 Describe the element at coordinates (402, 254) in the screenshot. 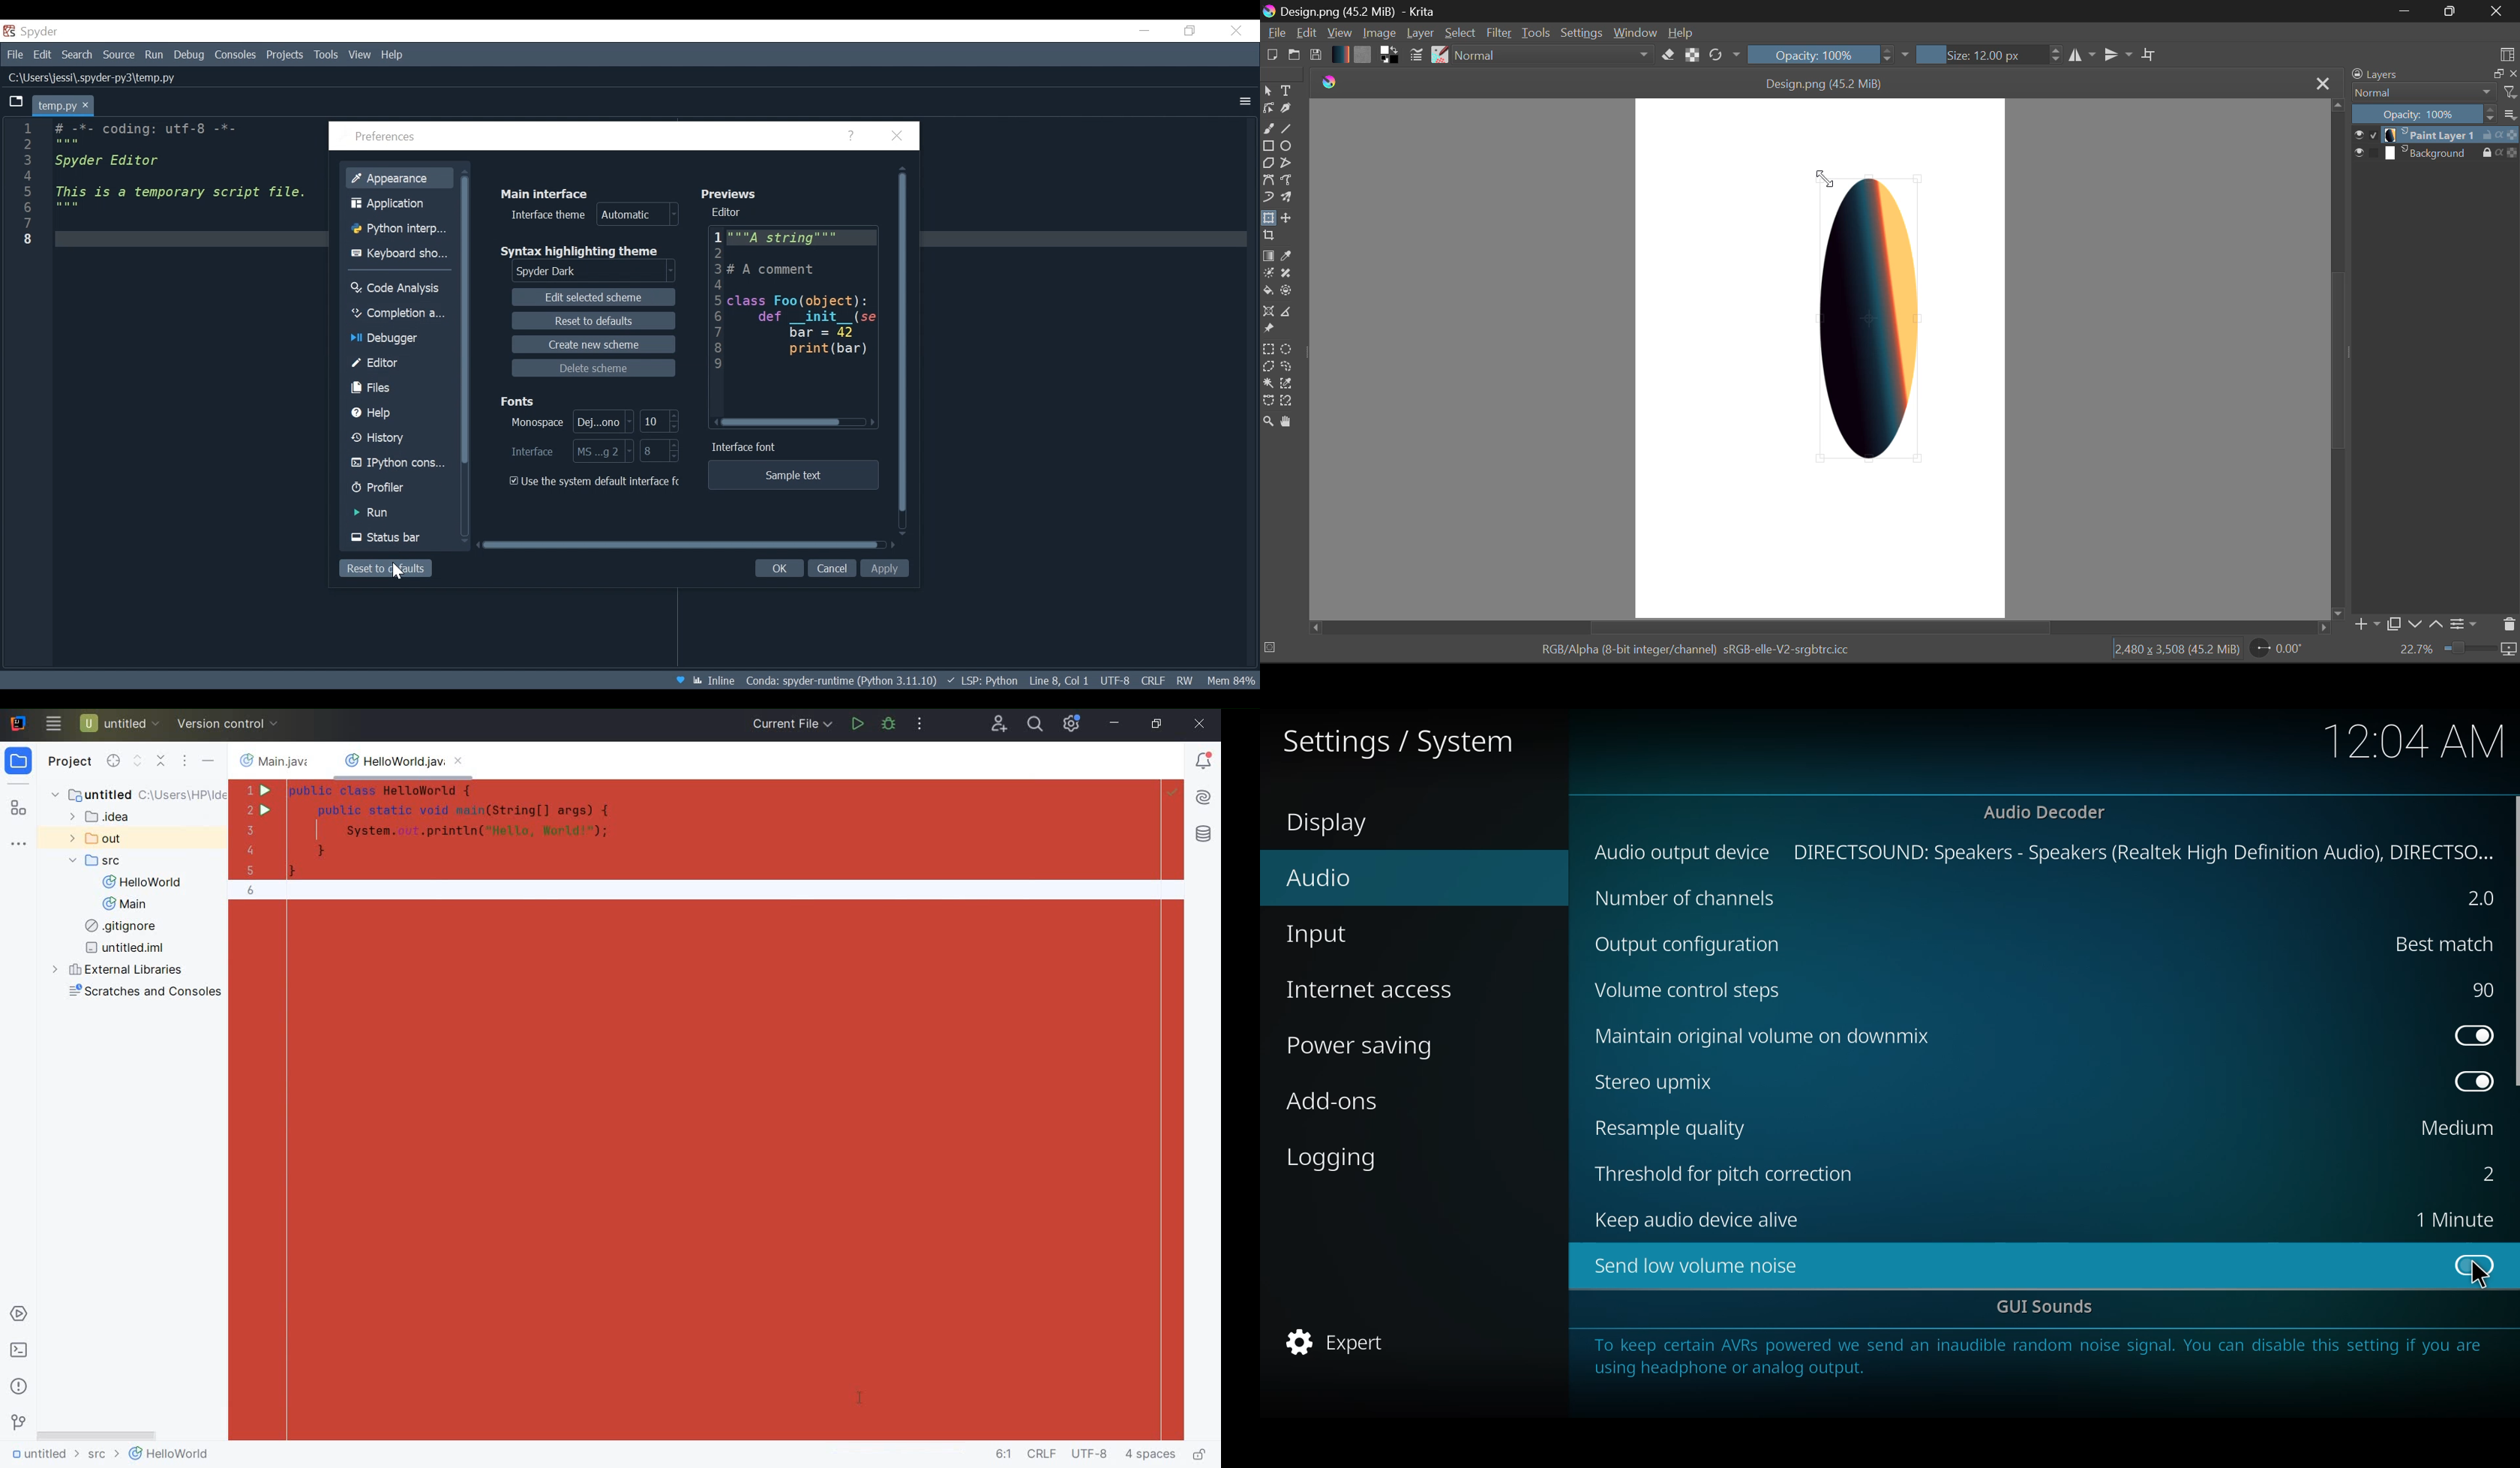

I see `Keyboard Shortcuts` at that location.